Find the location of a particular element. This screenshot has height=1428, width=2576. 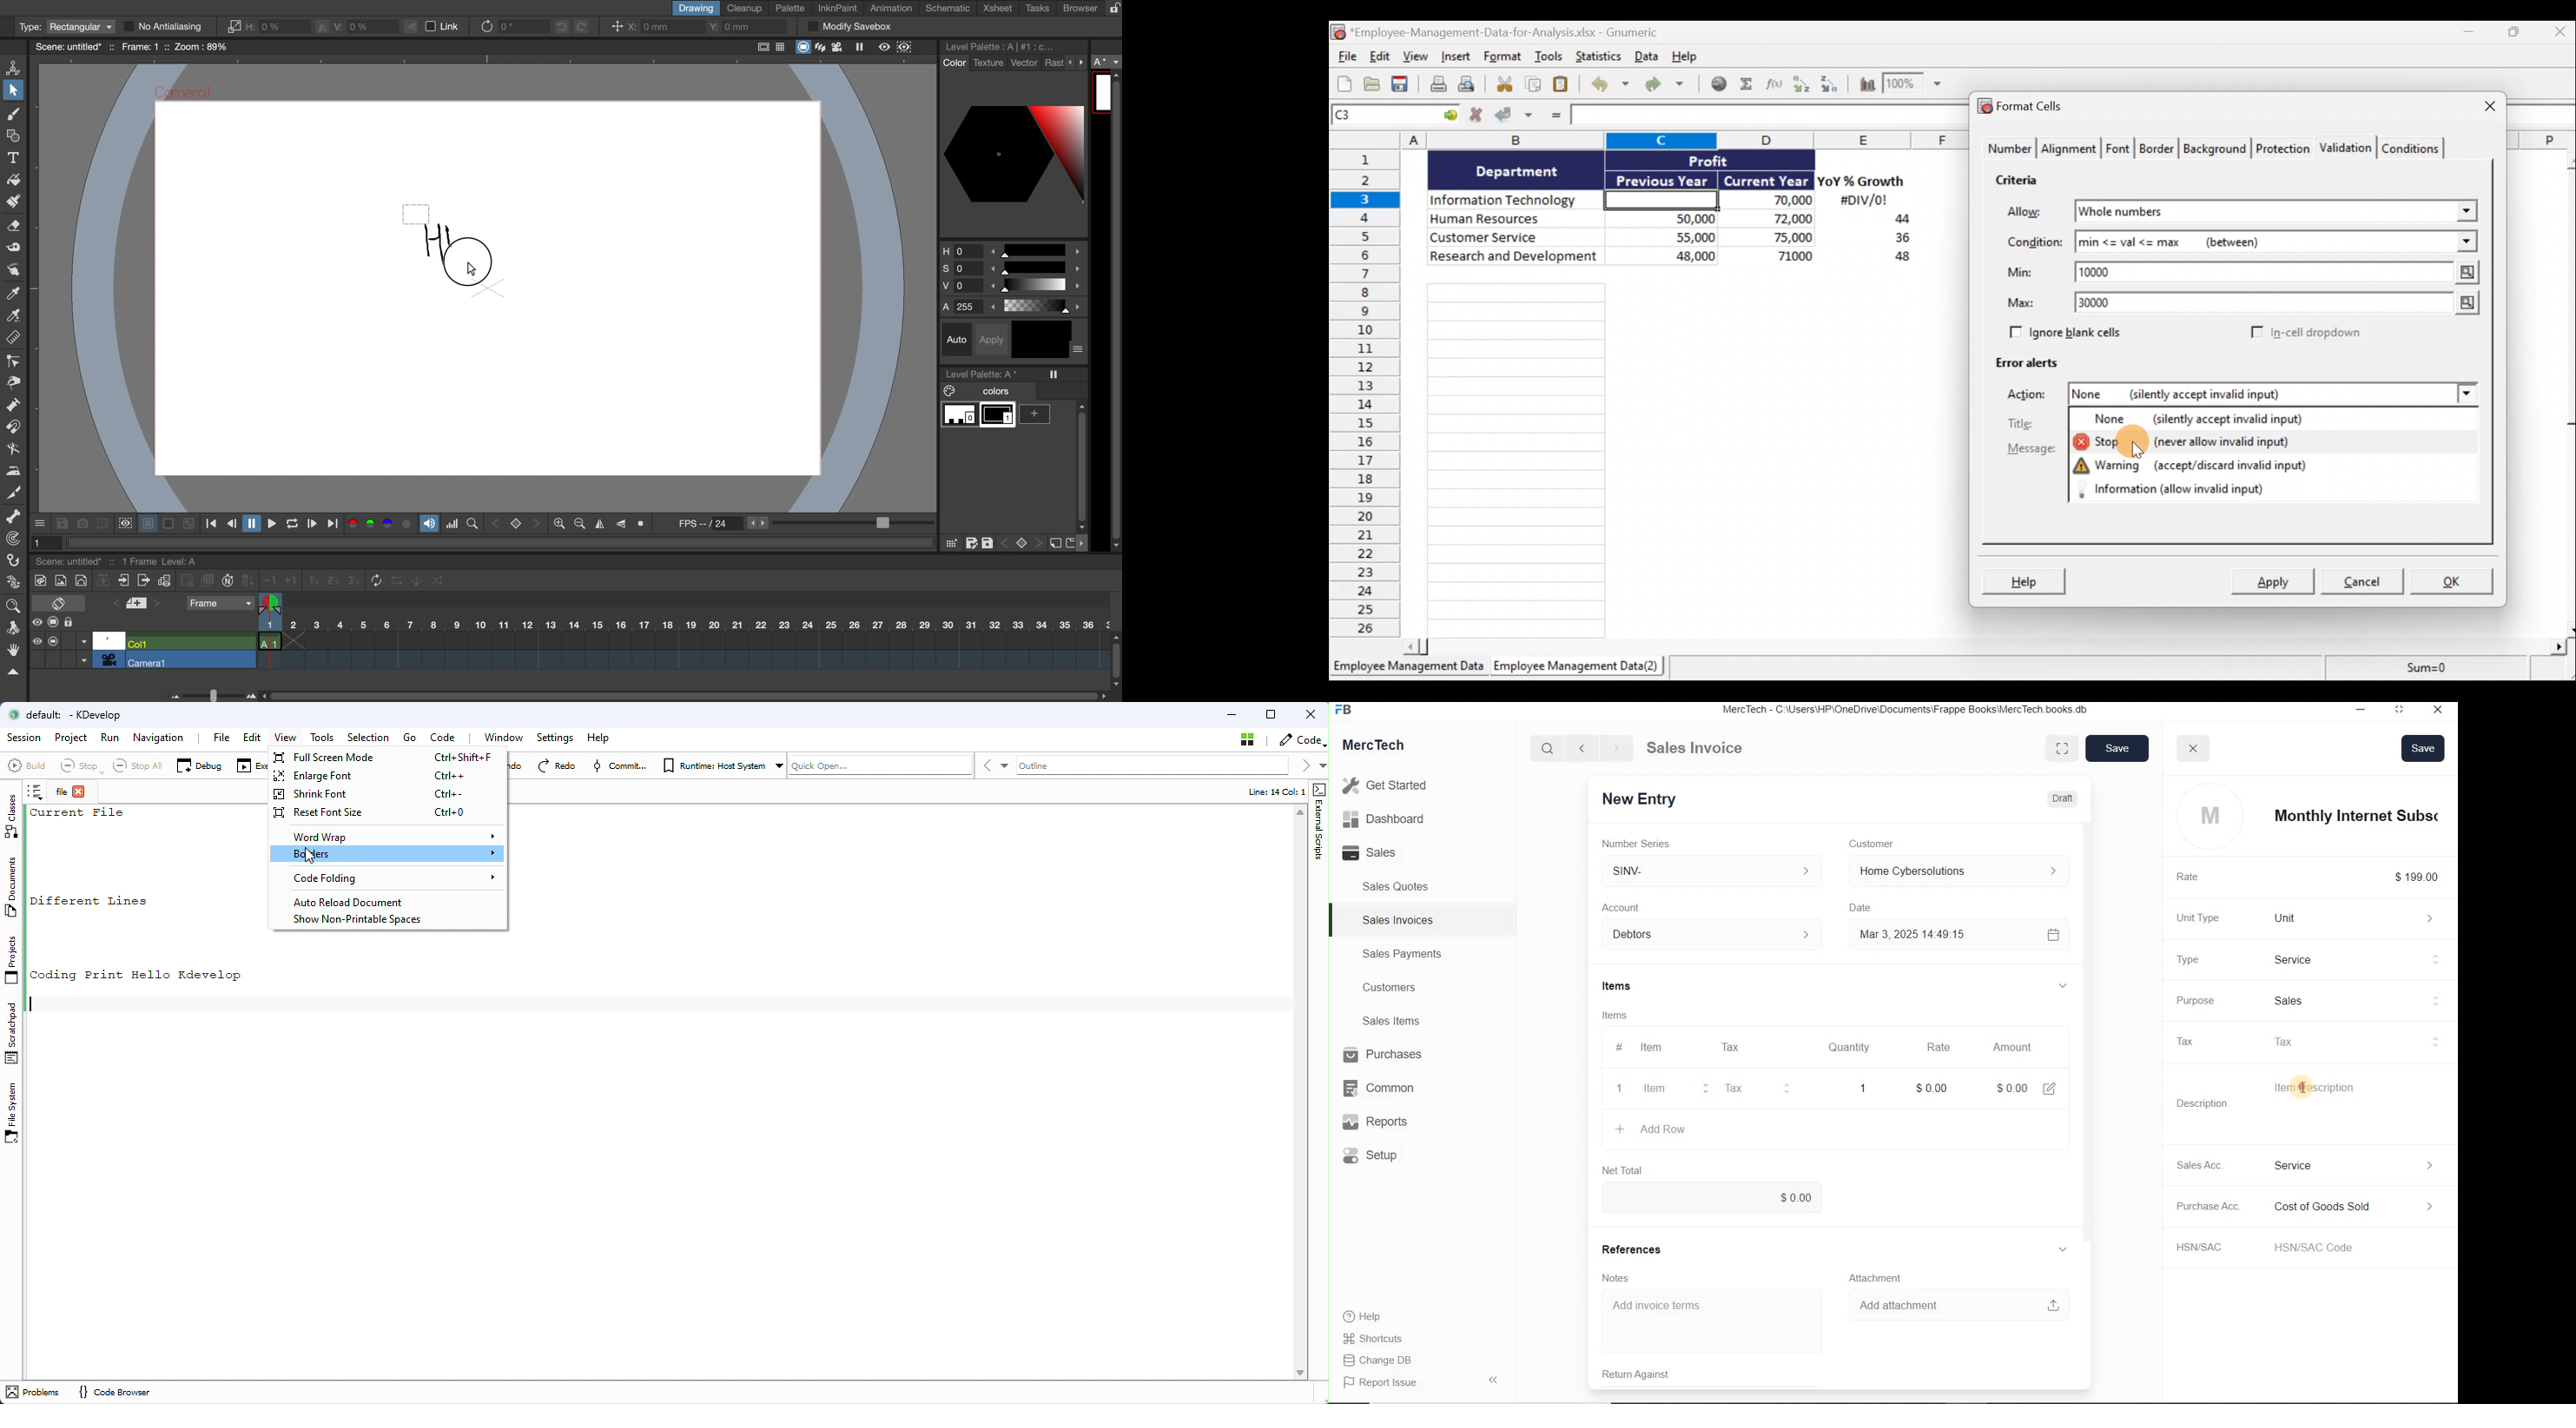

New Entry is located at coordinates (1643, 798).